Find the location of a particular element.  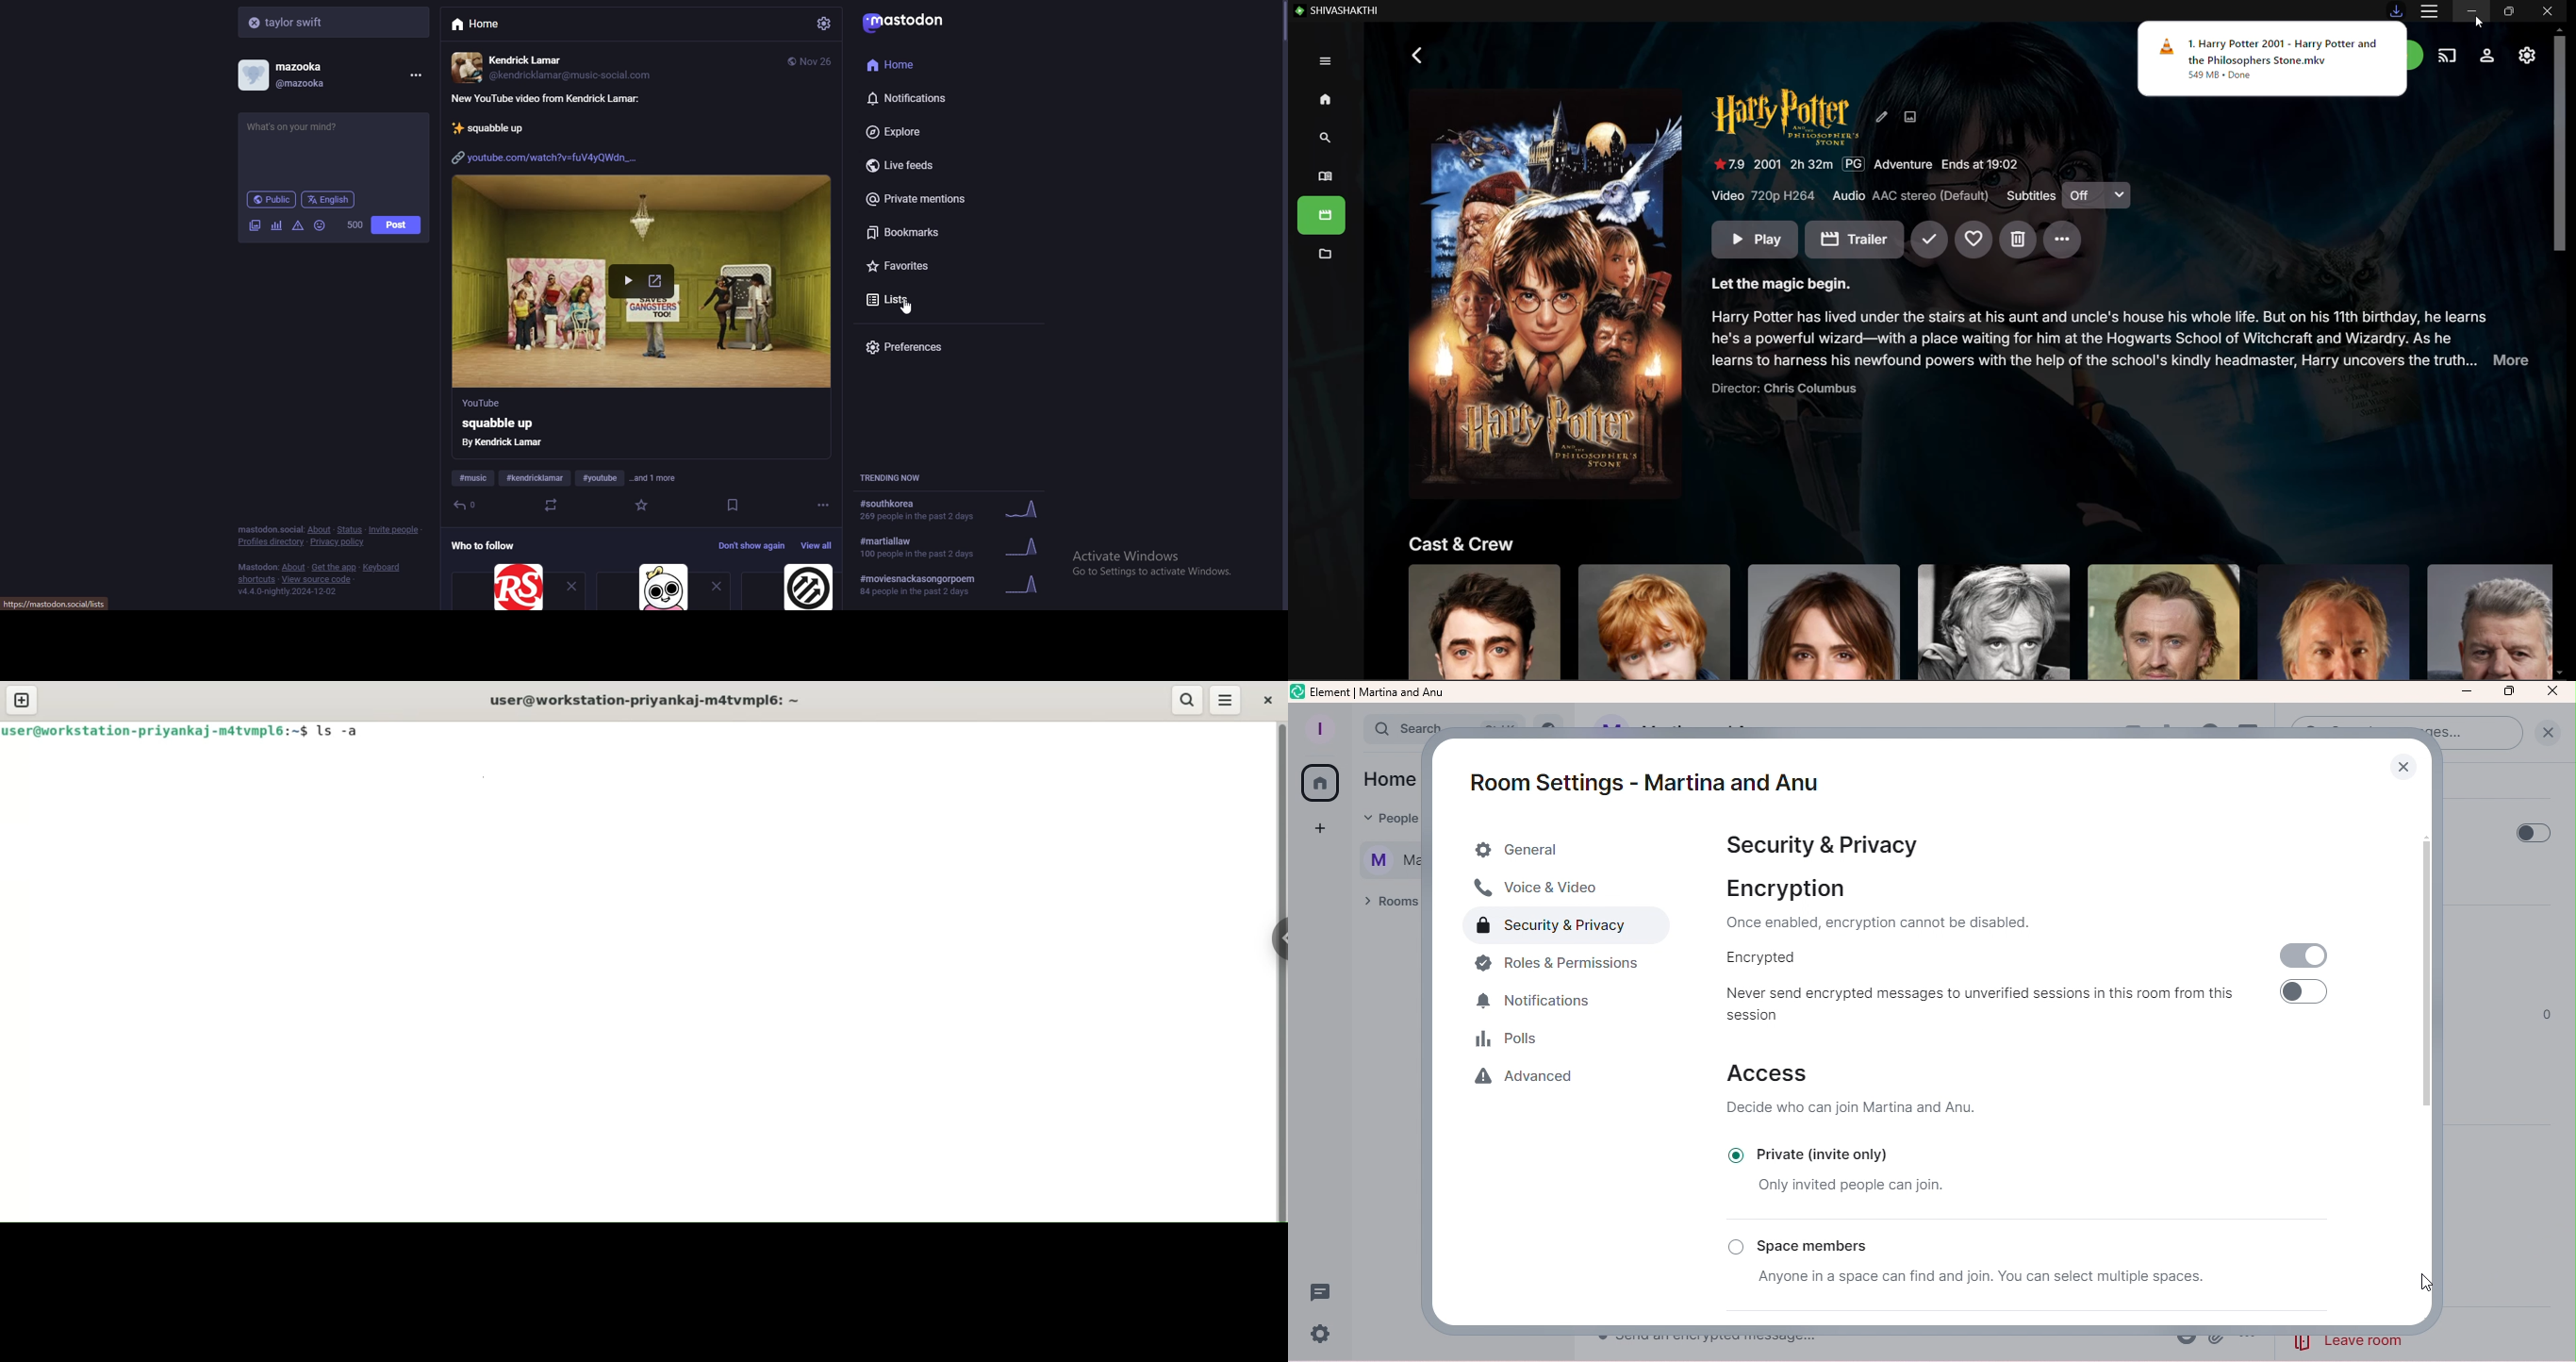

Scroll bar is located at coordinates (2423, 1052).